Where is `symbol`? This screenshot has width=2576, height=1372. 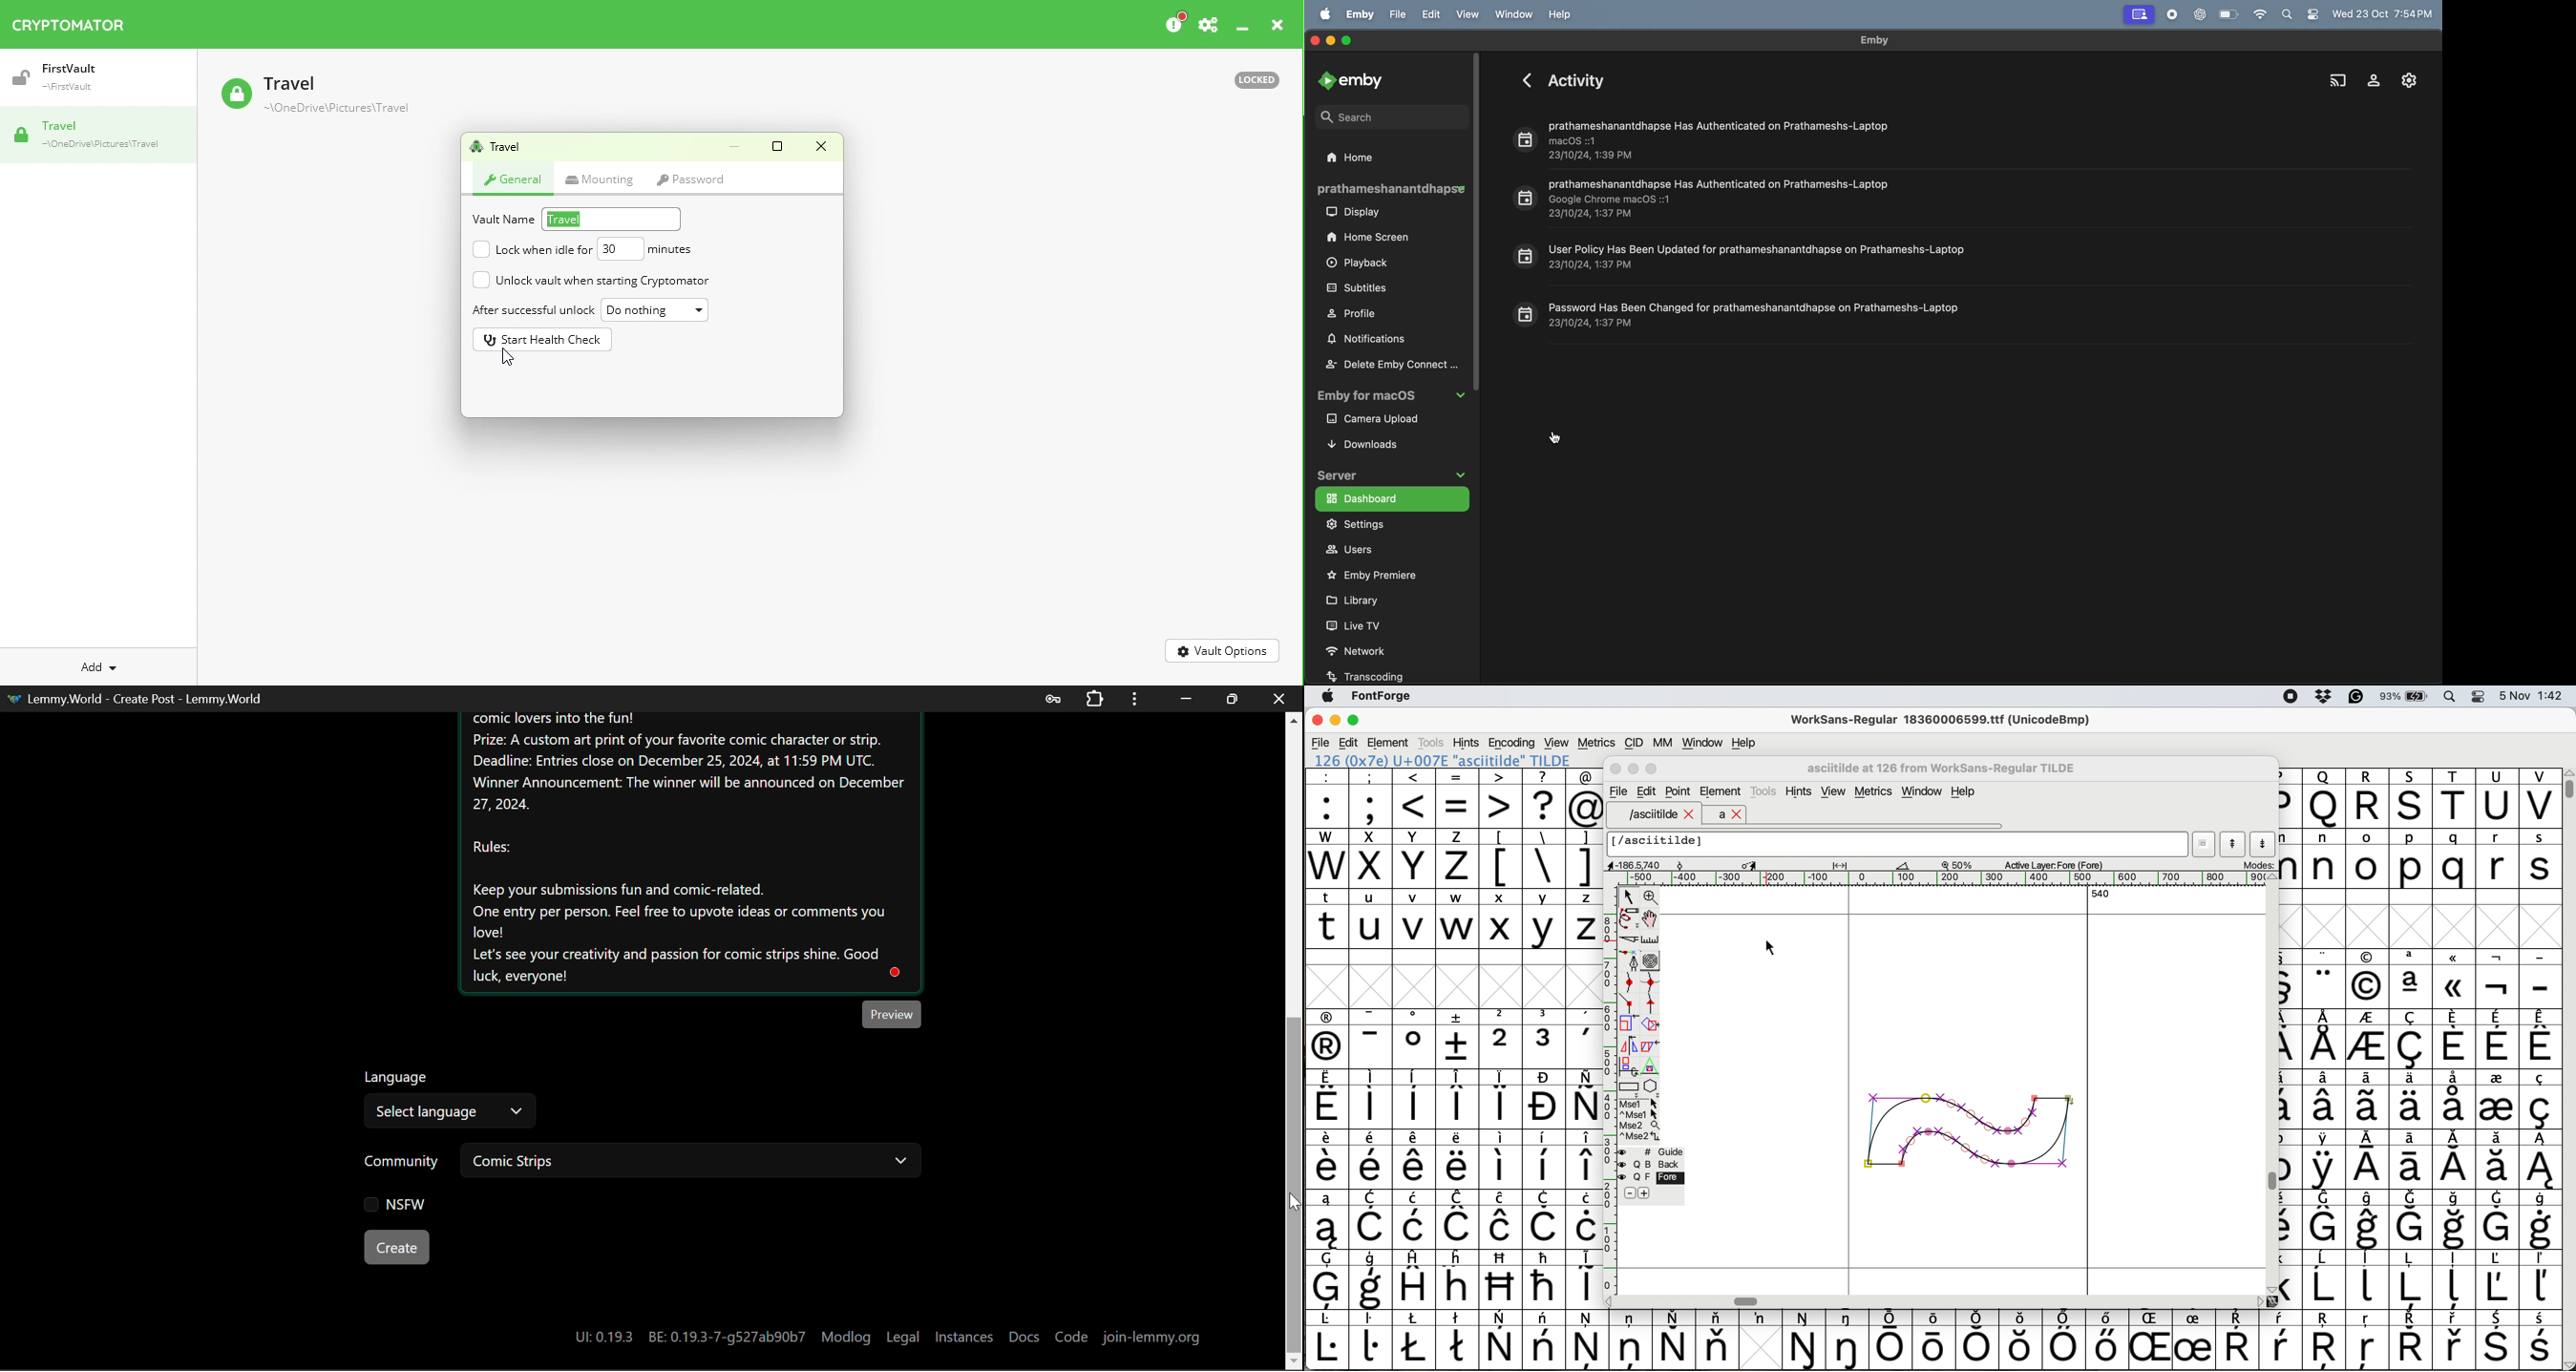
symbol is located at coordinates (2497, 1039).